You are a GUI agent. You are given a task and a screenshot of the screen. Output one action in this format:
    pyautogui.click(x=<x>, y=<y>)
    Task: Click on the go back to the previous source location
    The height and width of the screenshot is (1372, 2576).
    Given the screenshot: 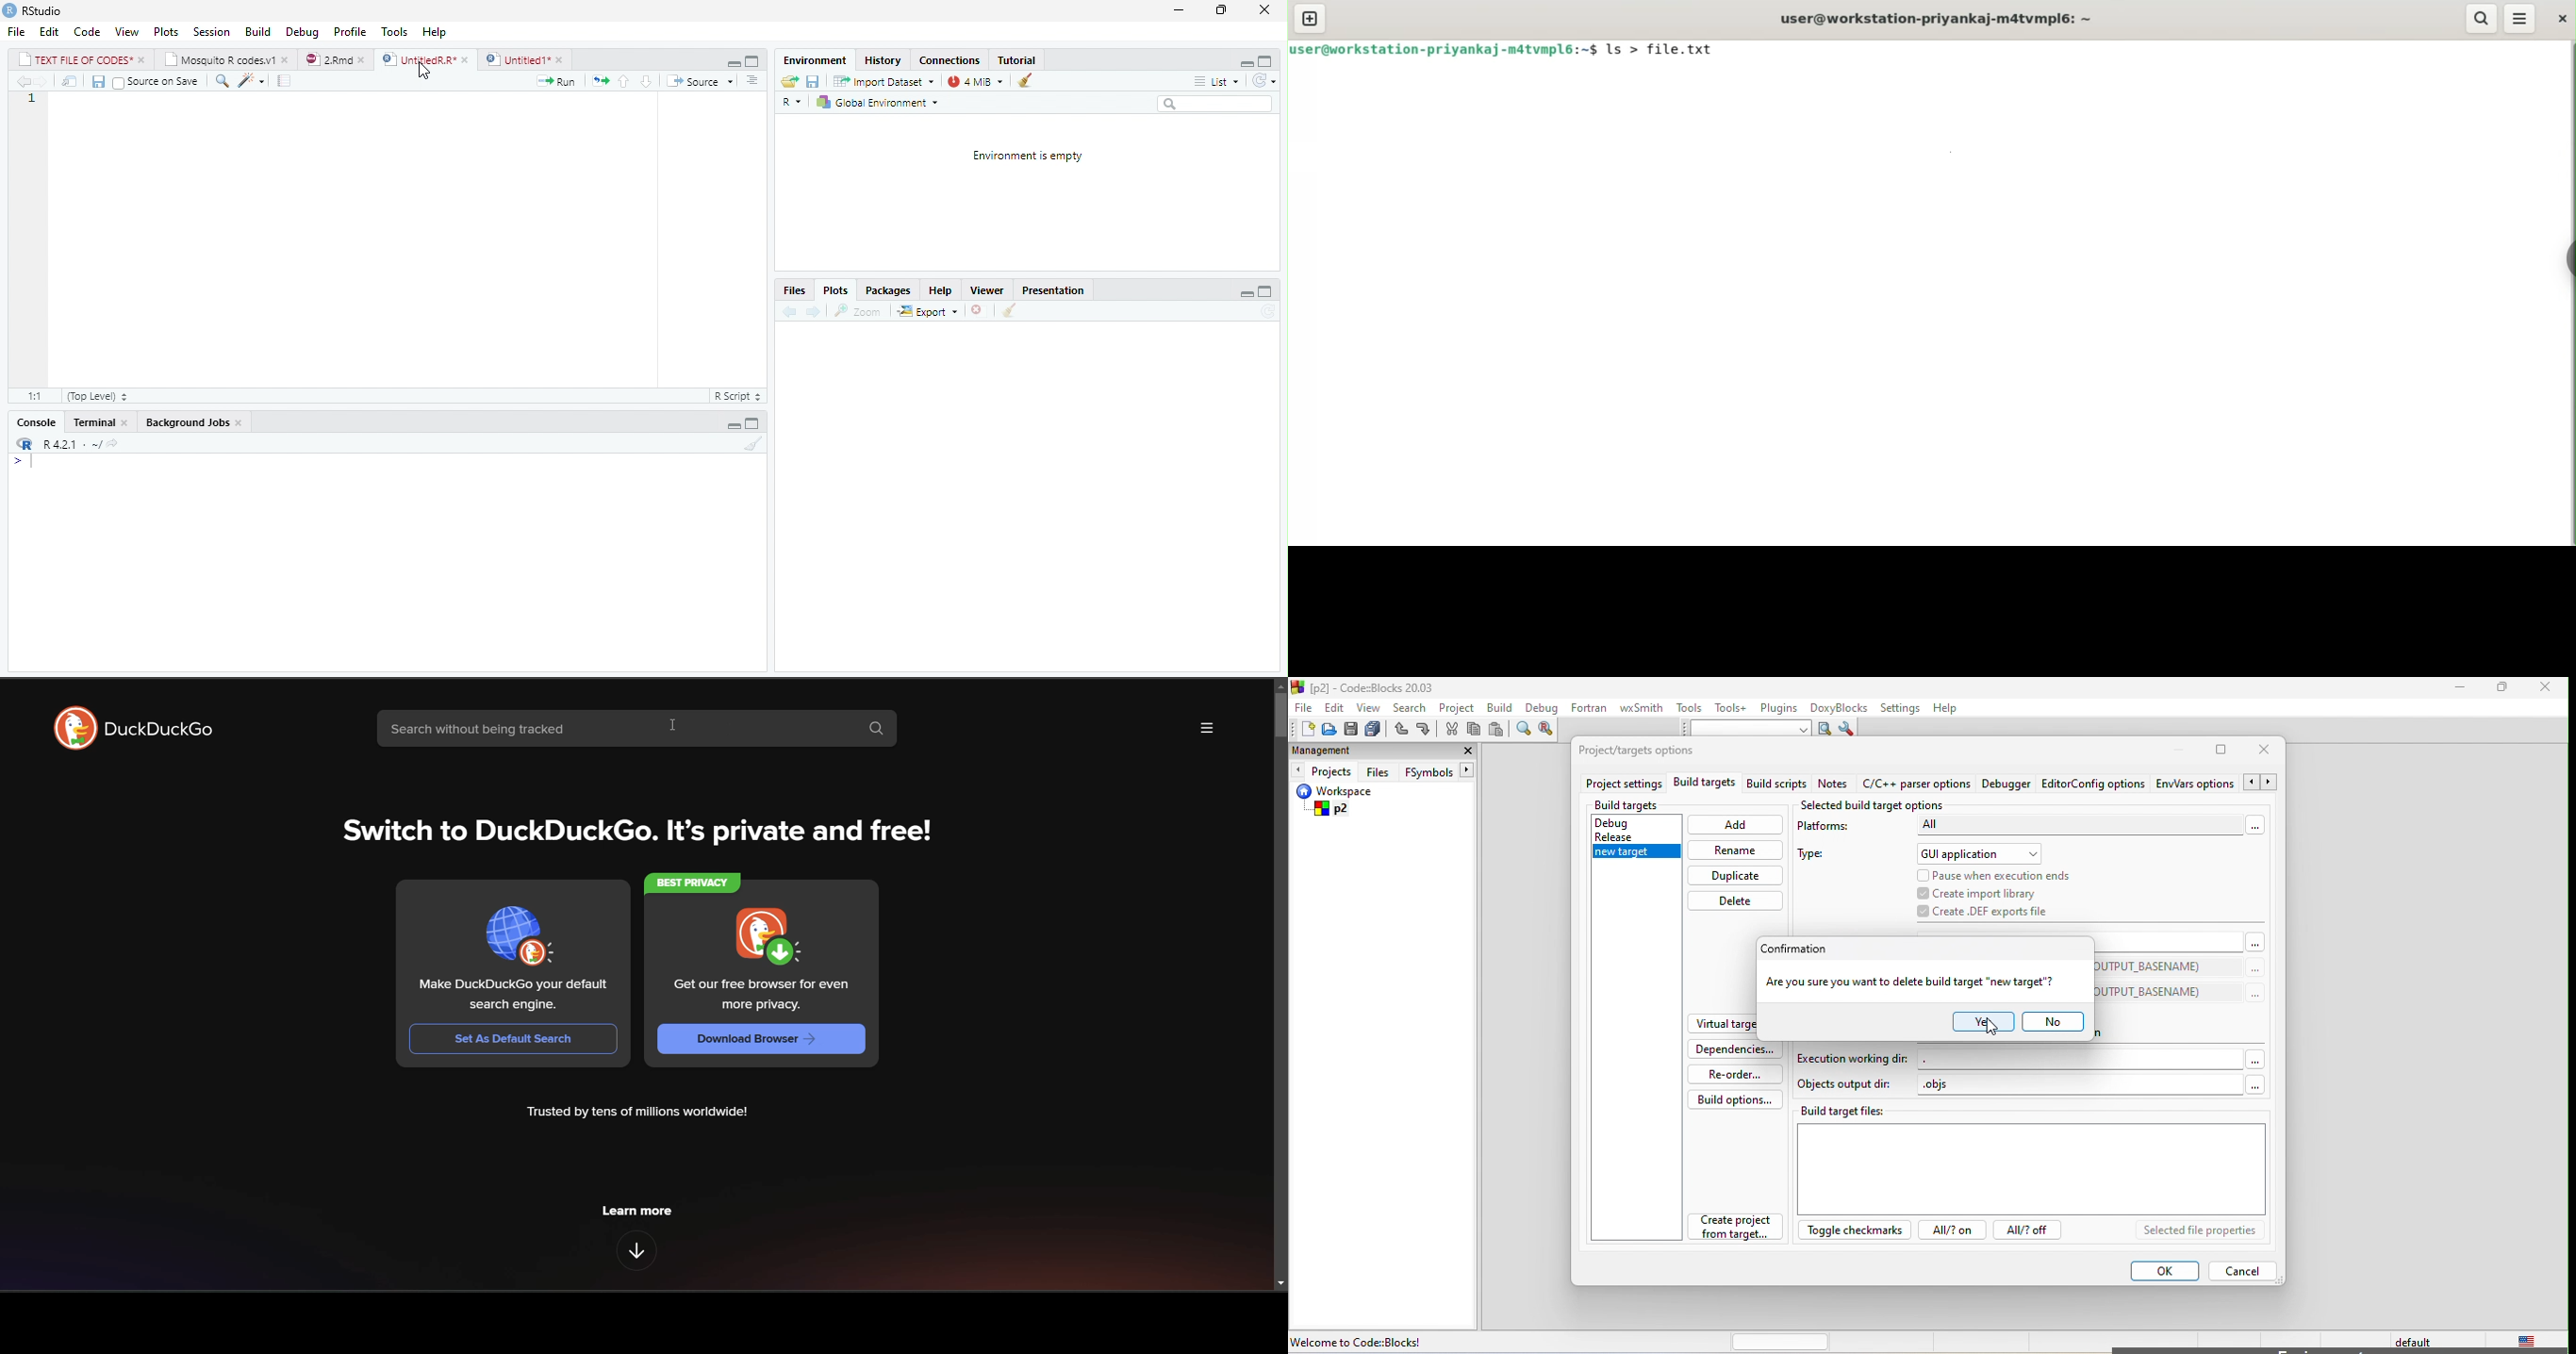 What is the action you would take?
    pyautogui.click(x=26, y=83)
    